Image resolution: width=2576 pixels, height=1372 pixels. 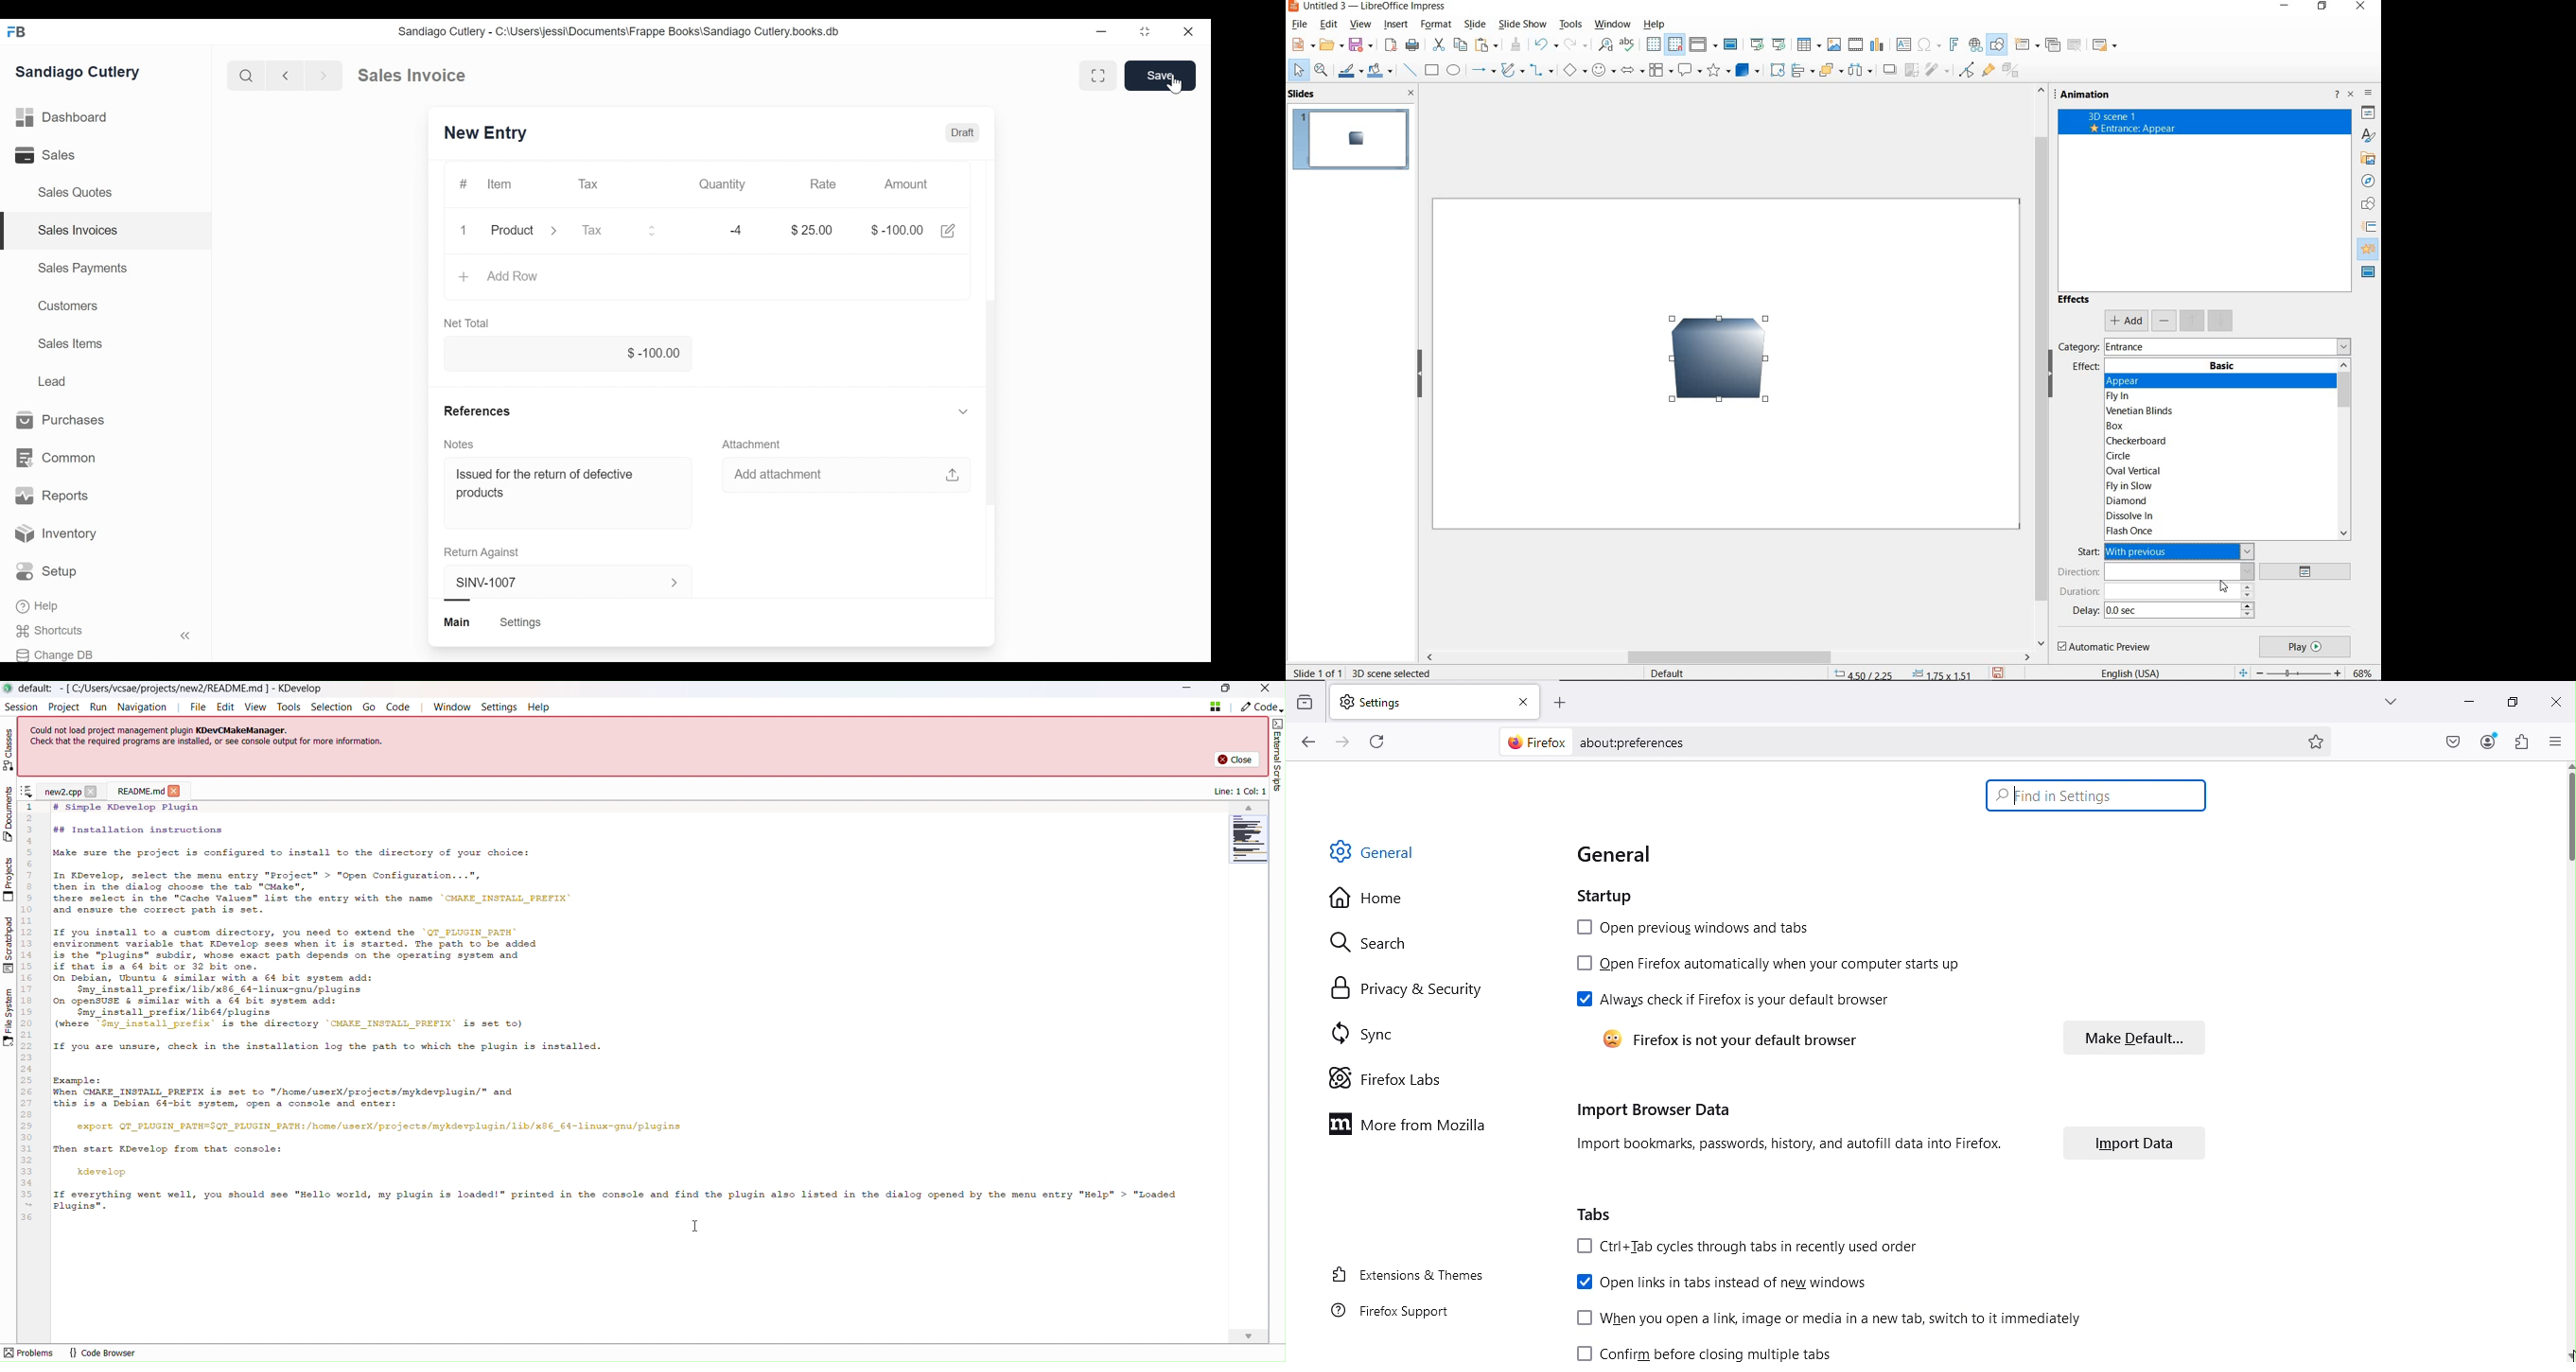 What do you see at coordinates (1321, 72) in the screenshot?
I see `zoom and pan` at bounding box center [1321, 72].